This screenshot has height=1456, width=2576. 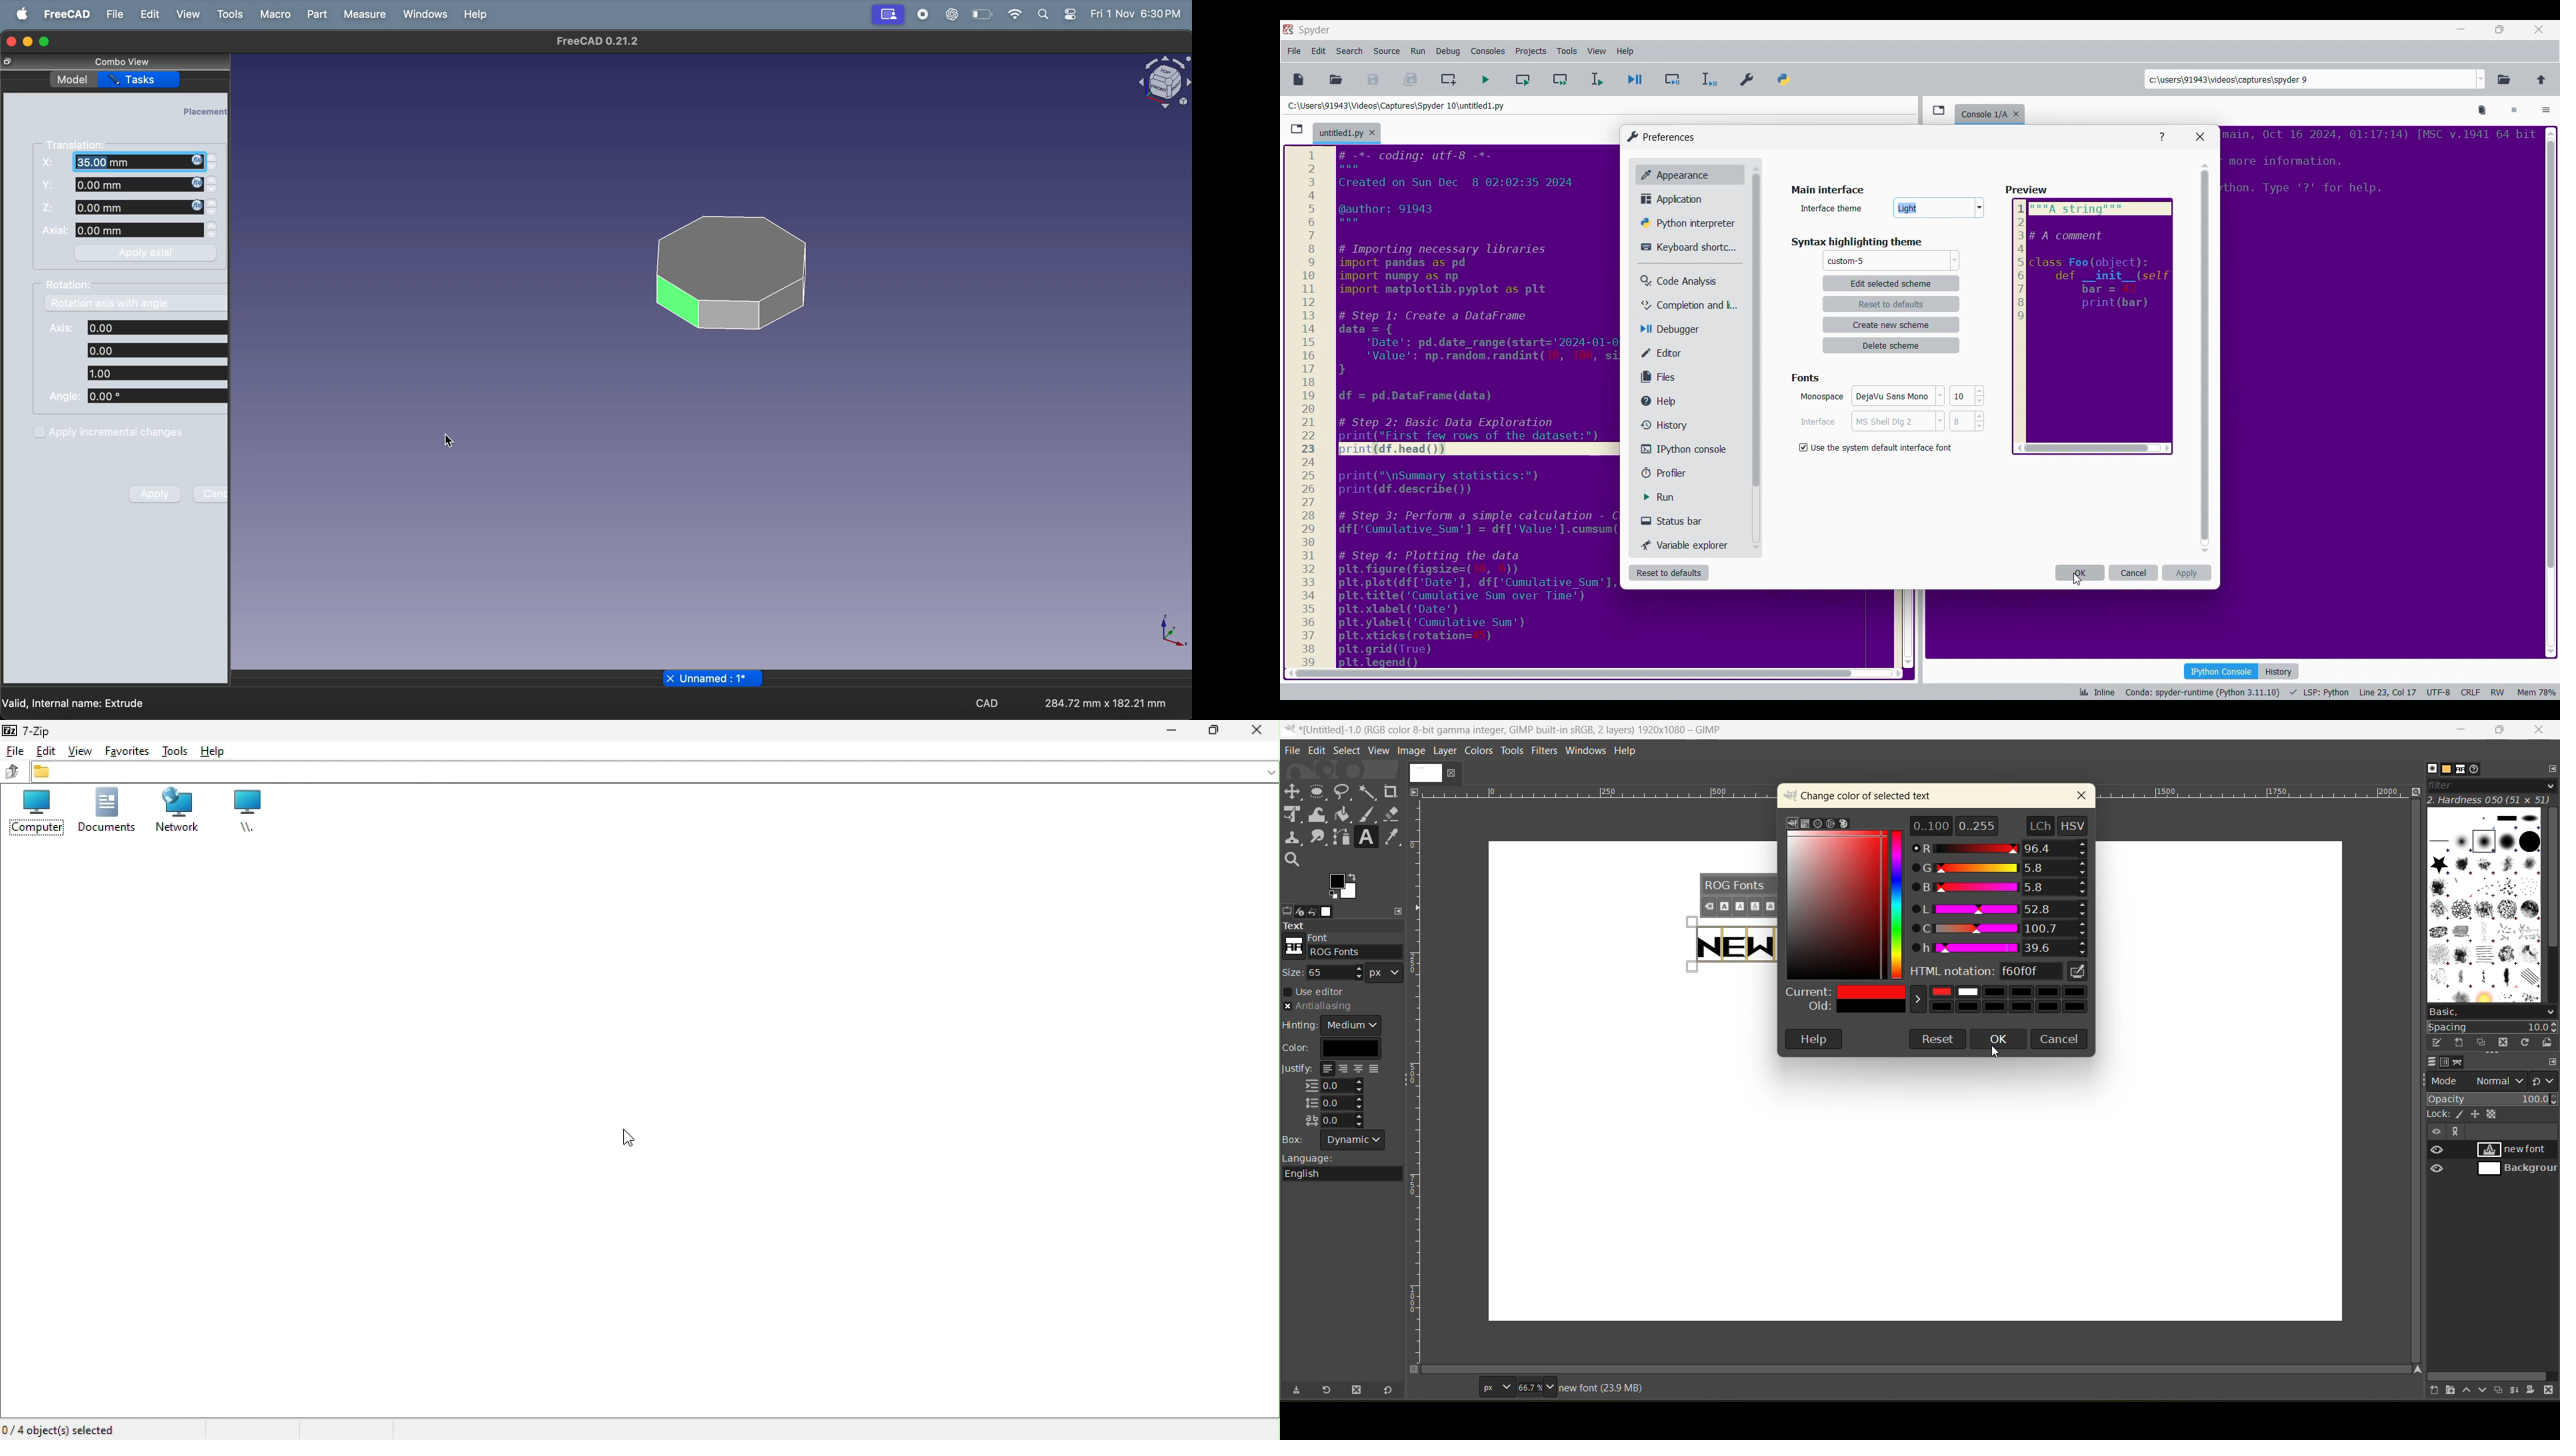 What do you see at coordinates (1819, 823) in the screenshot?
I see `watercolor` at bounding box center [1819, 823].